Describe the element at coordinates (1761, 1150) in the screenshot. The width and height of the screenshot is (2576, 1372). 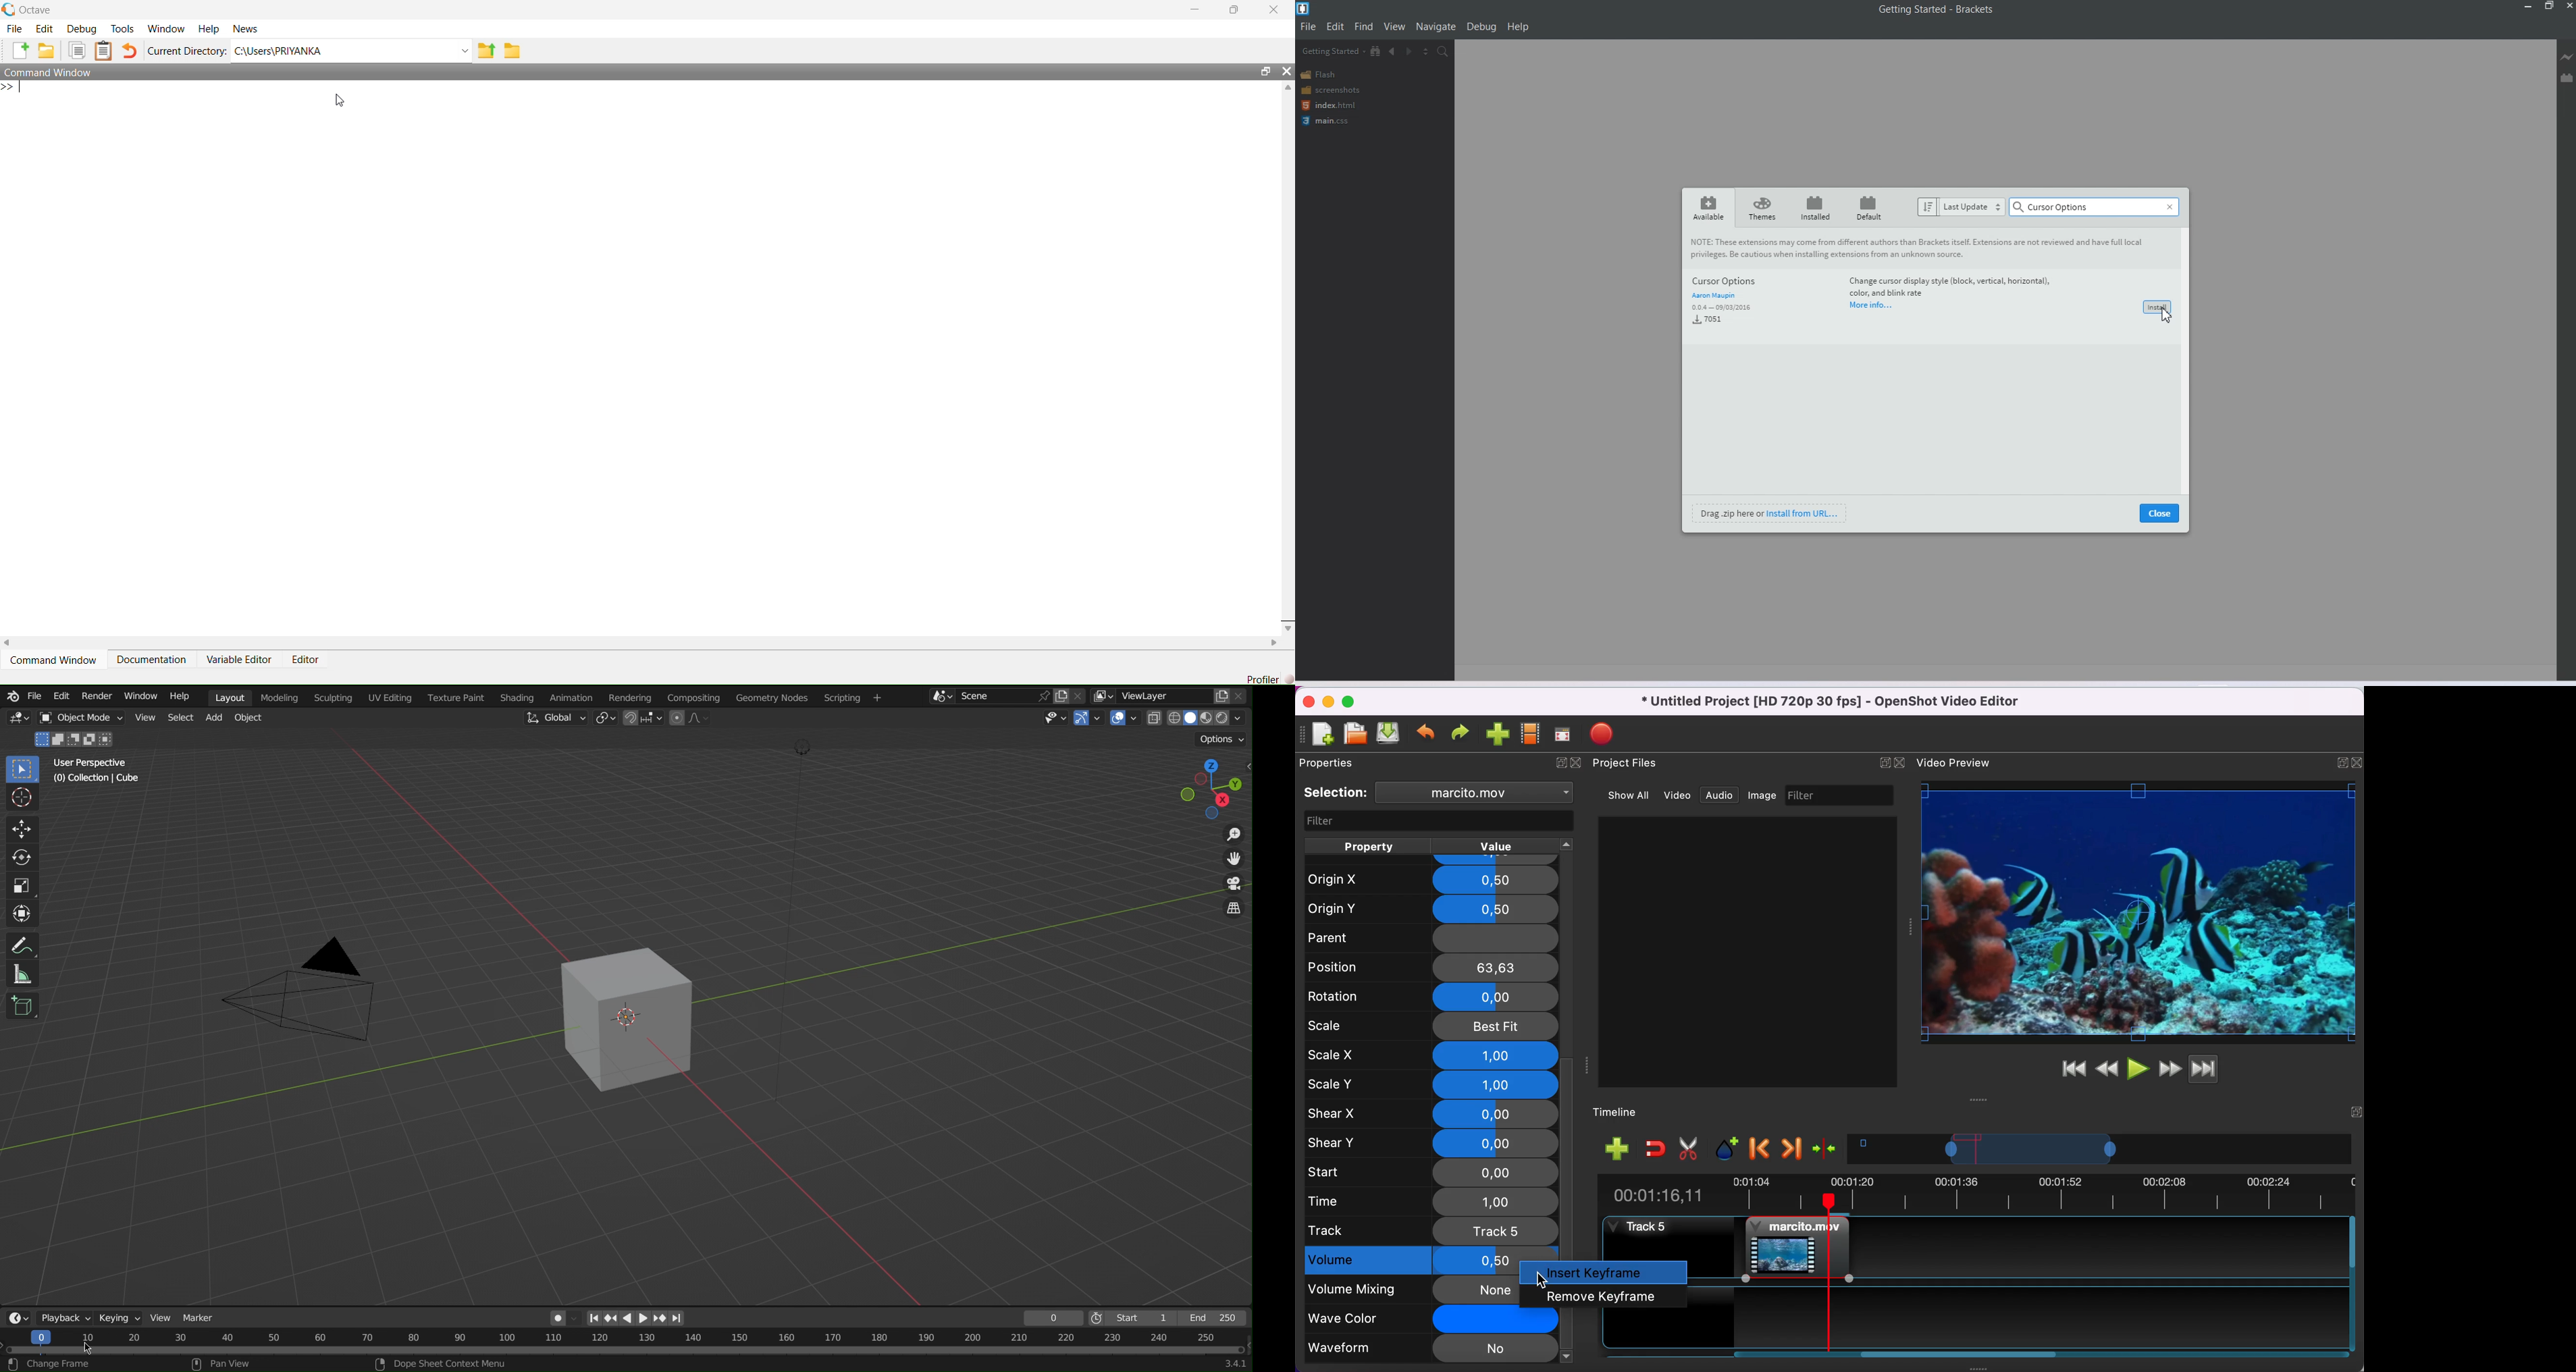
I see `previous marker` at that location.